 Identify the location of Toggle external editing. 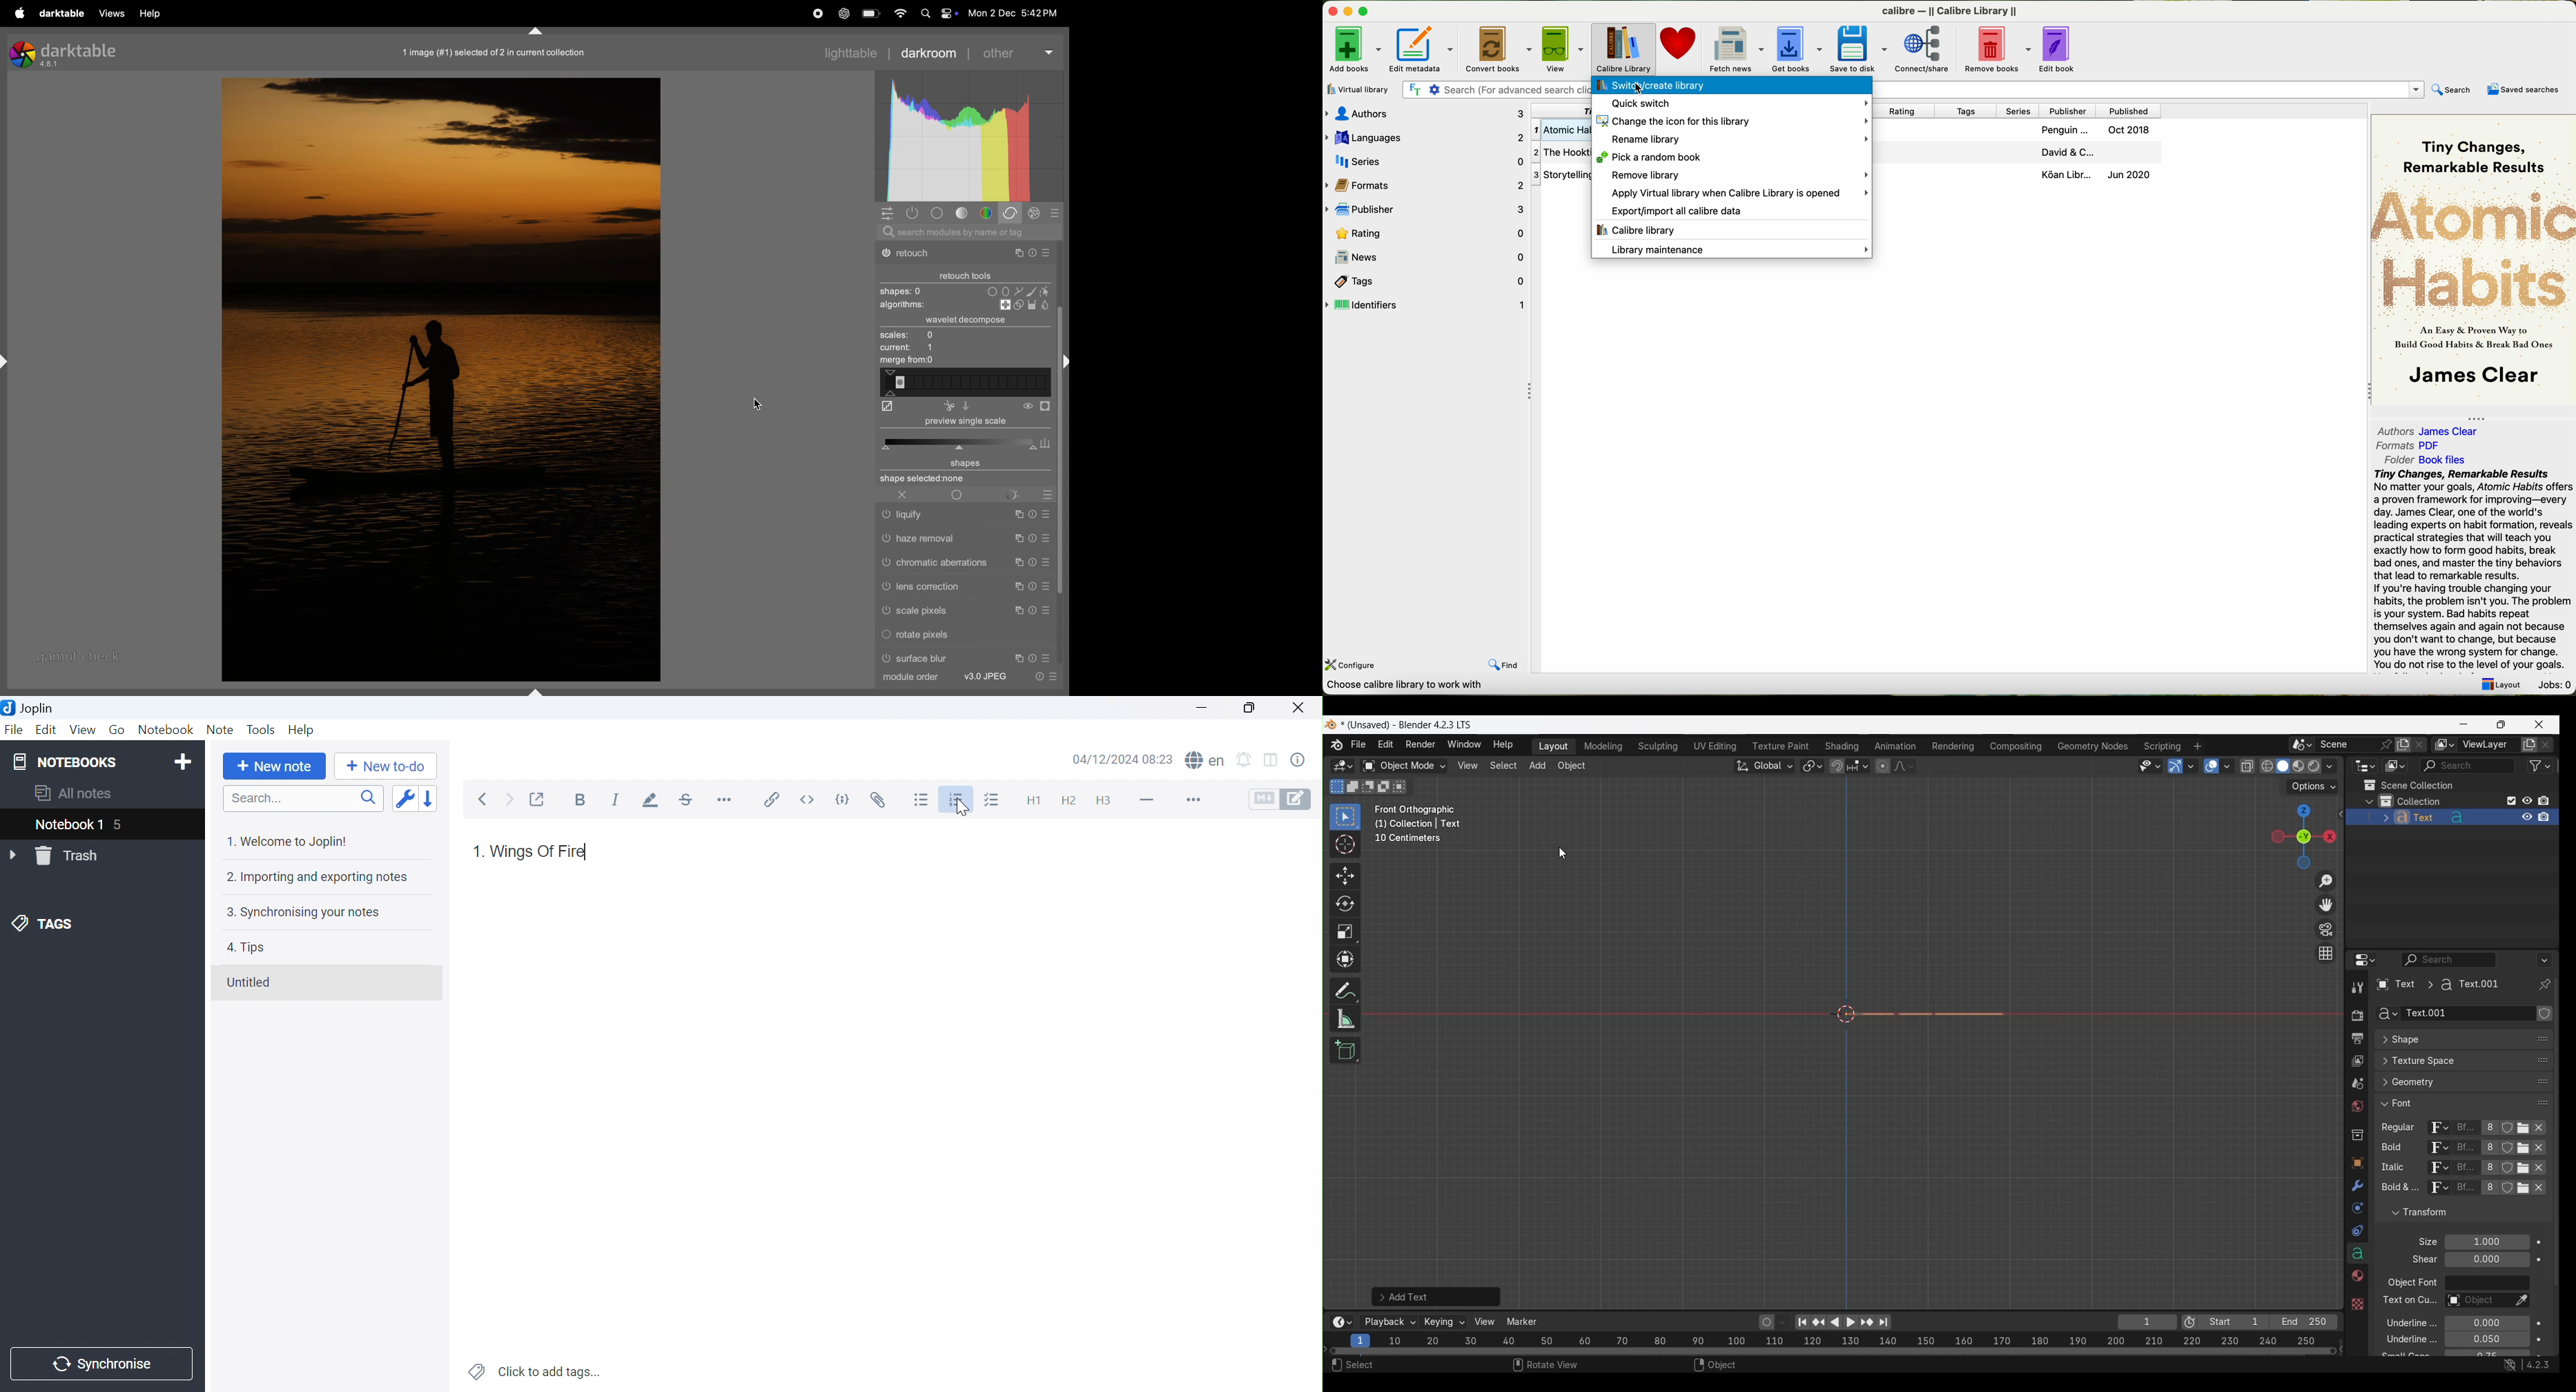
(539, 798).